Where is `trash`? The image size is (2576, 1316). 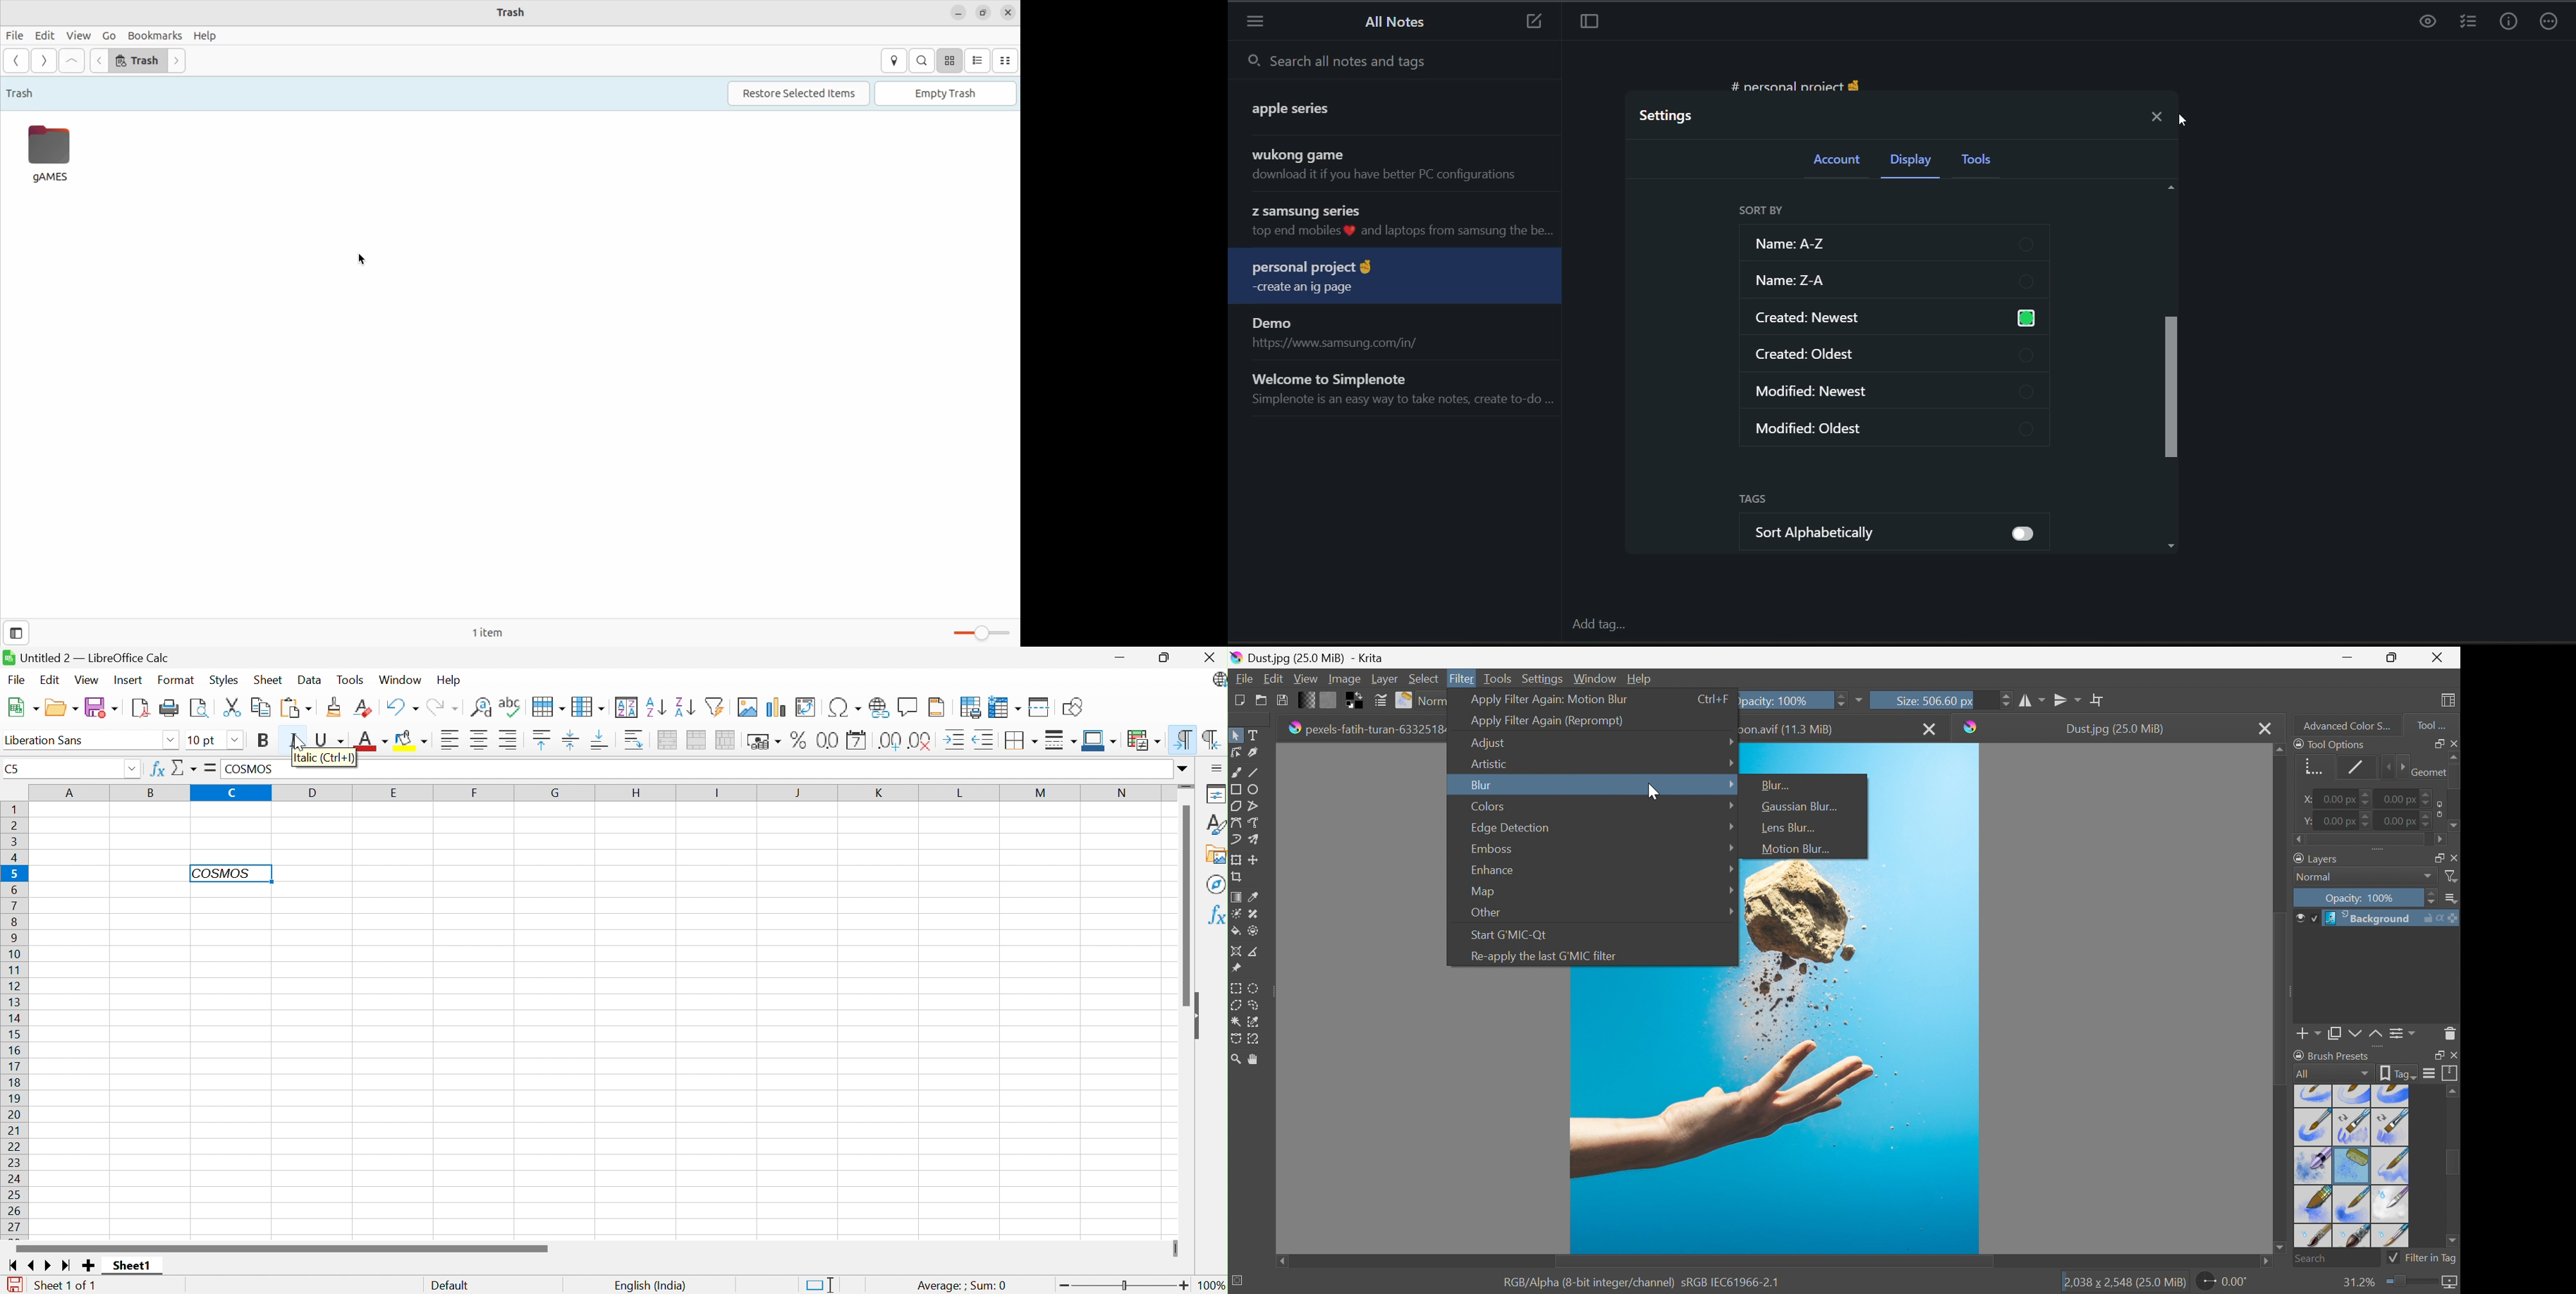
trash is located at coordinates (22, 92).